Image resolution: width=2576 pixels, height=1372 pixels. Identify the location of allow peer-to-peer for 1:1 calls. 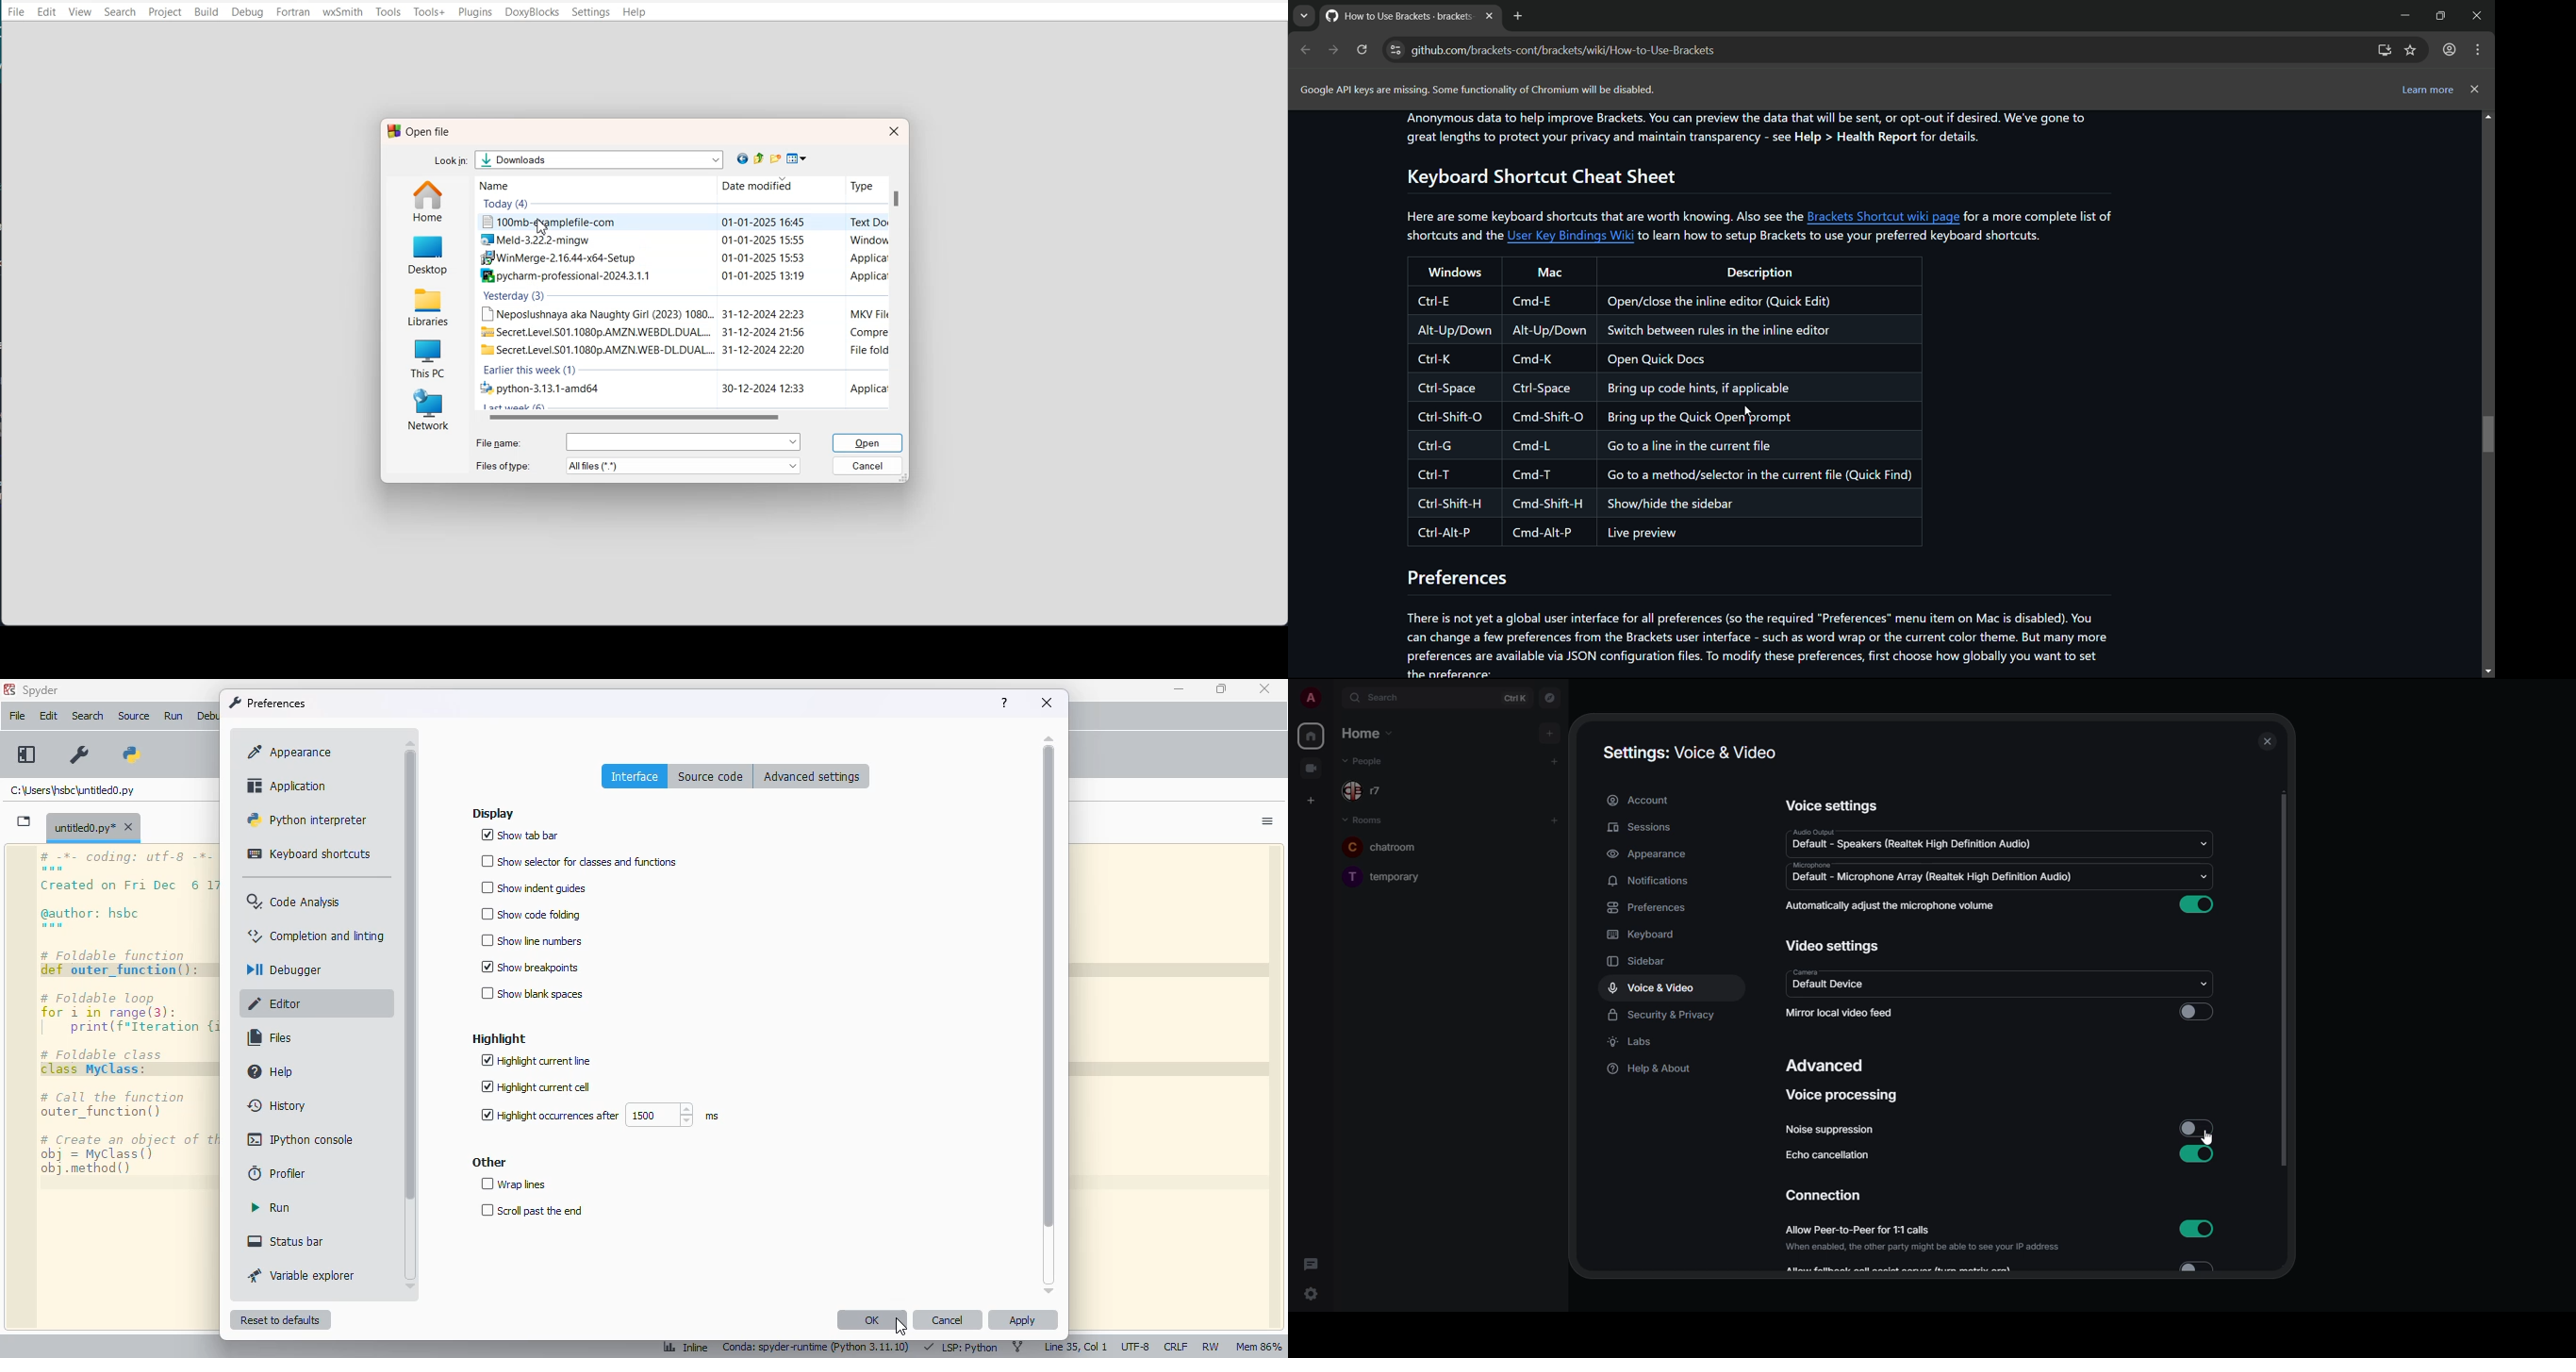
(1921, 1239).